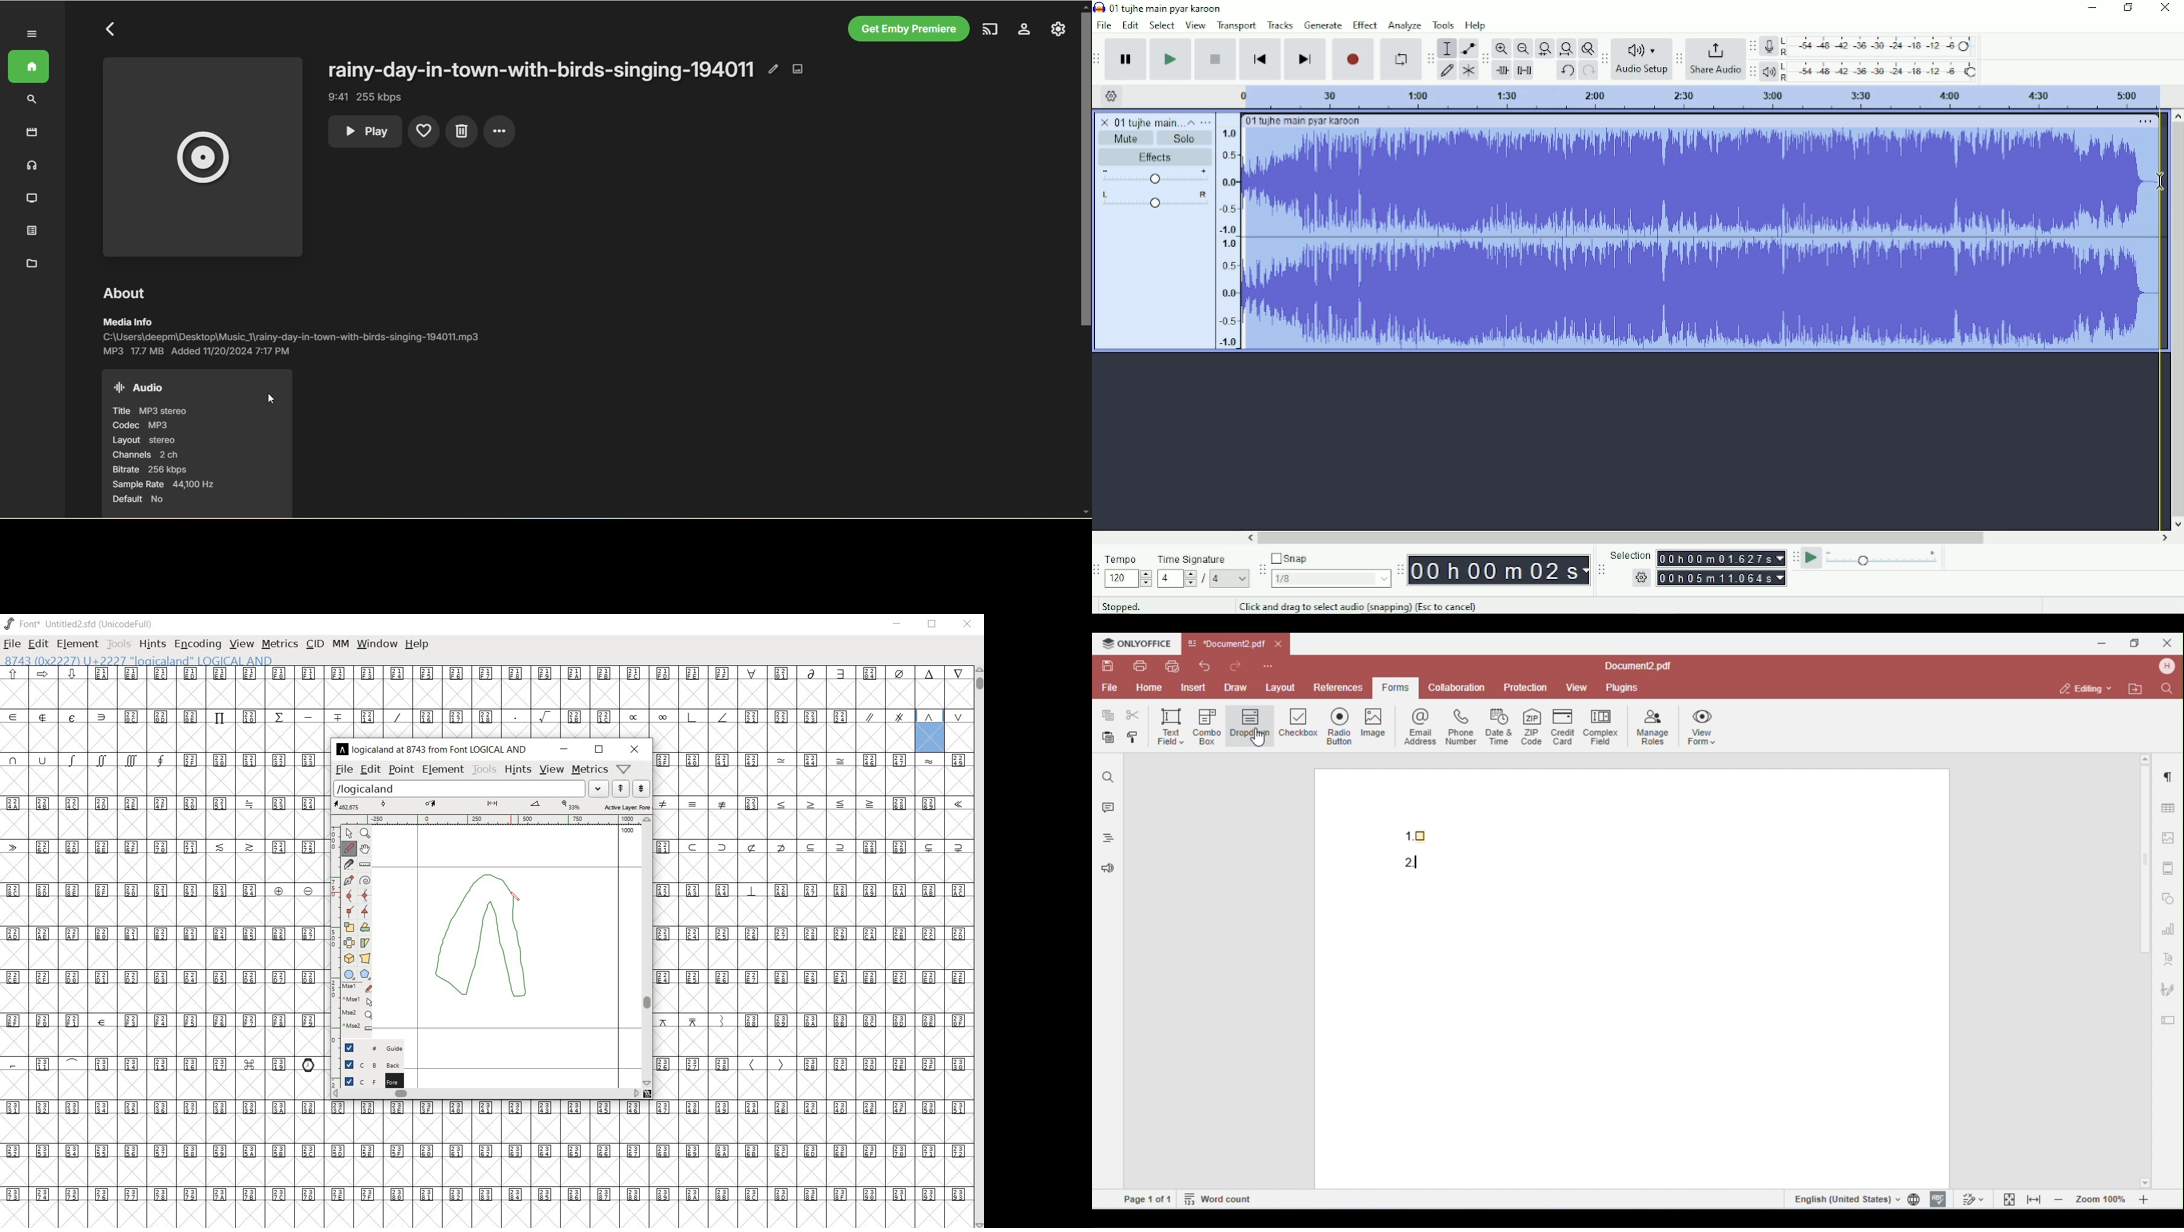 This screenshot has height=1232, width=2184. What do you see at coordinates (566, 749) in the screenshot?
I see `minimize` at bounding box center [566, 749].